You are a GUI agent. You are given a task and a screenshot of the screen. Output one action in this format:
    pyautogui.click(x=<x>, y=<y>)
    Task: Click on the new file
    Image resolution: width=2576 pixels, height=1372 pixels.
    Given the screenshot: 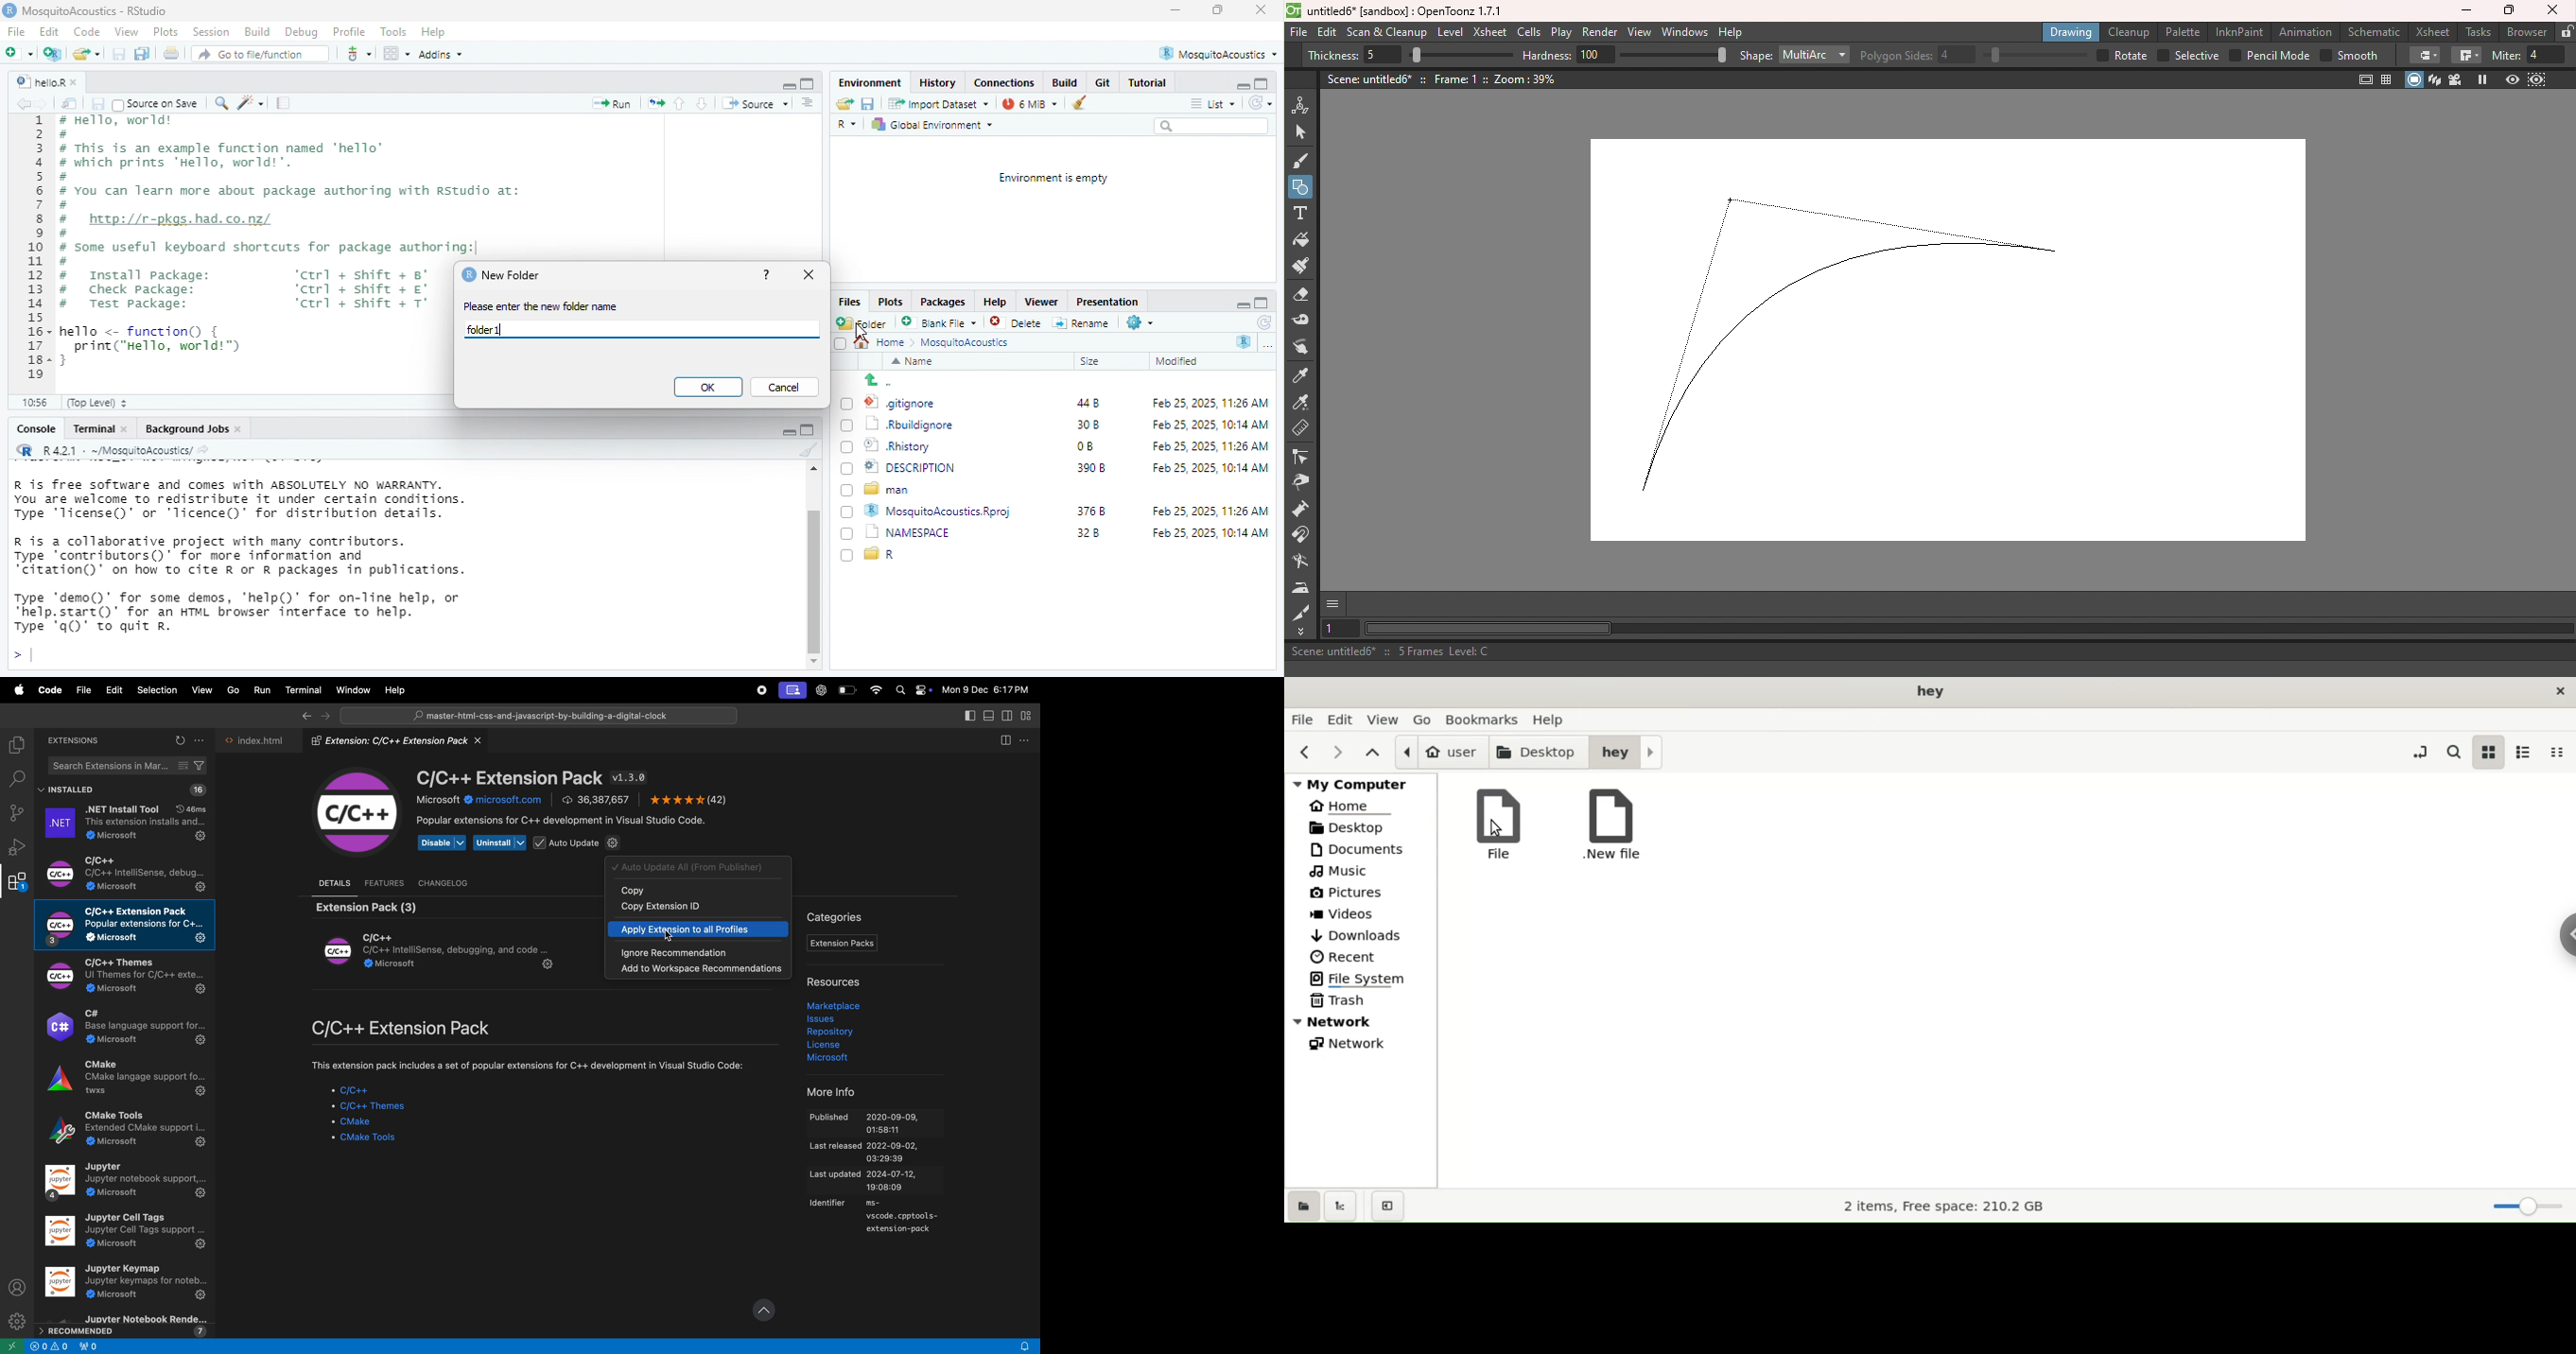 What is the action you would take?
    pyautogui.click(x=22, y=53)
    